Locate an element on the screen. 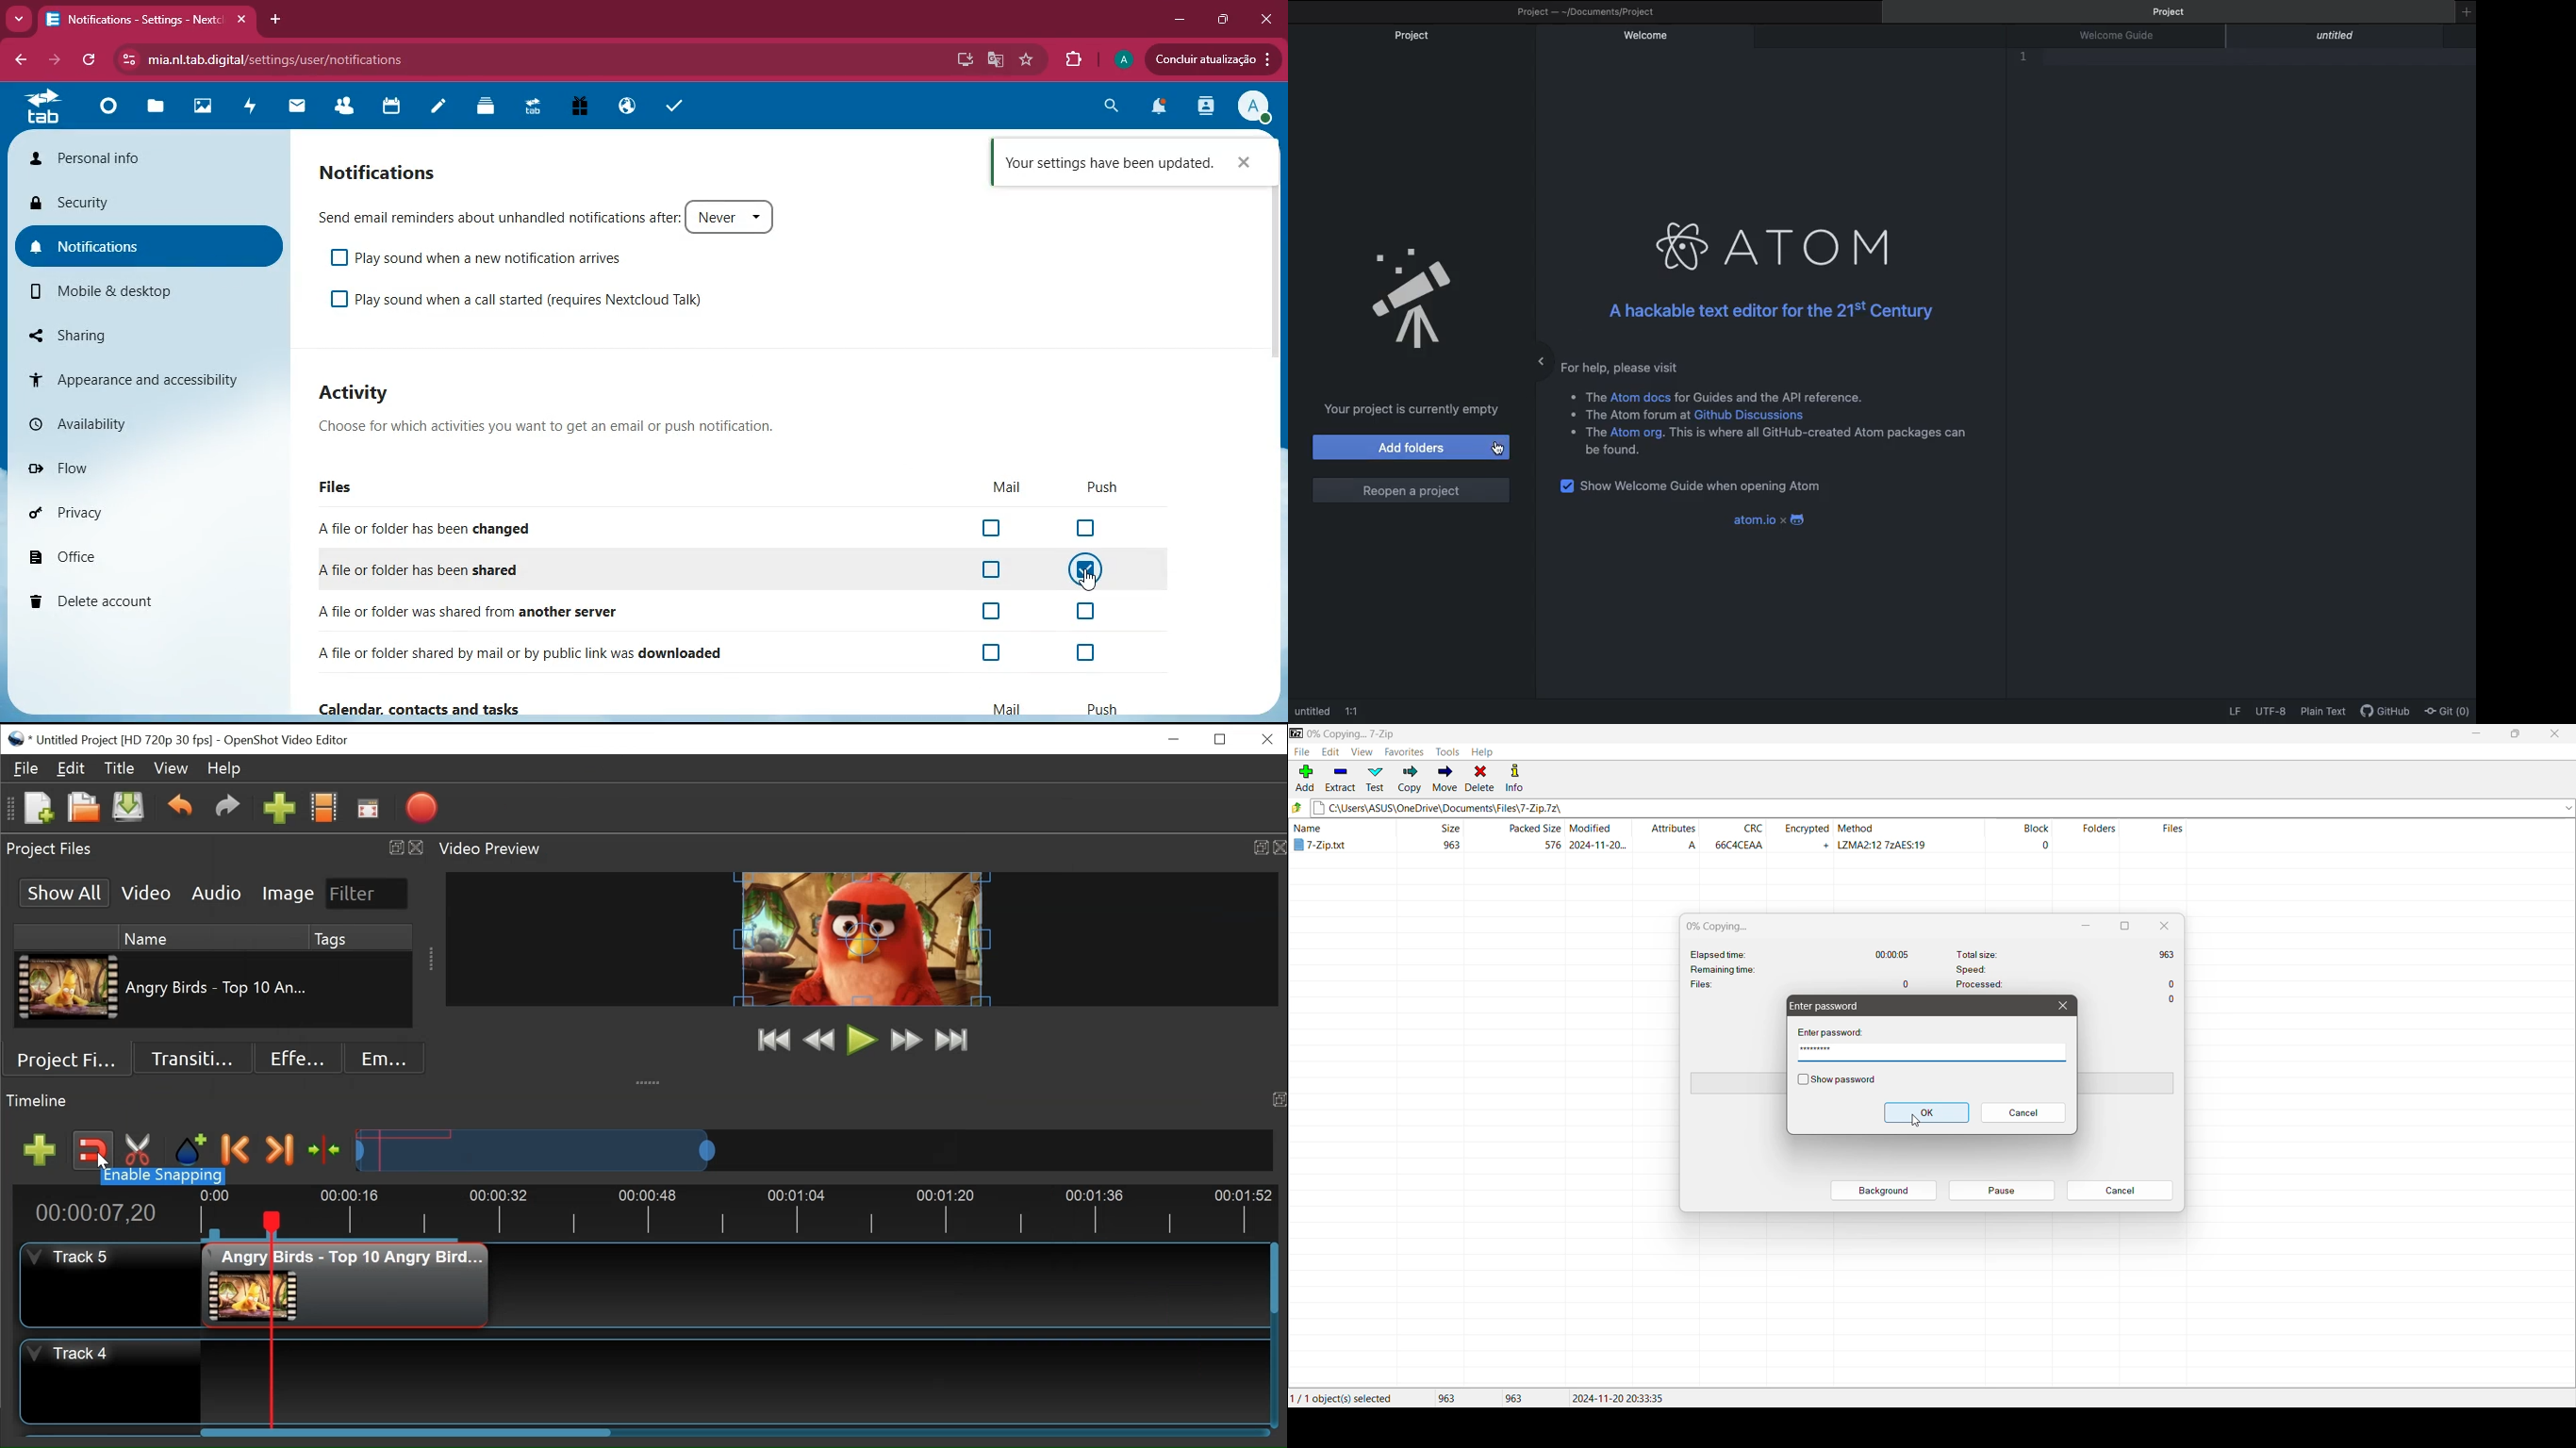 This screenshot has height=1456, width=2576. Preview window is located at coordinates (862, 939).